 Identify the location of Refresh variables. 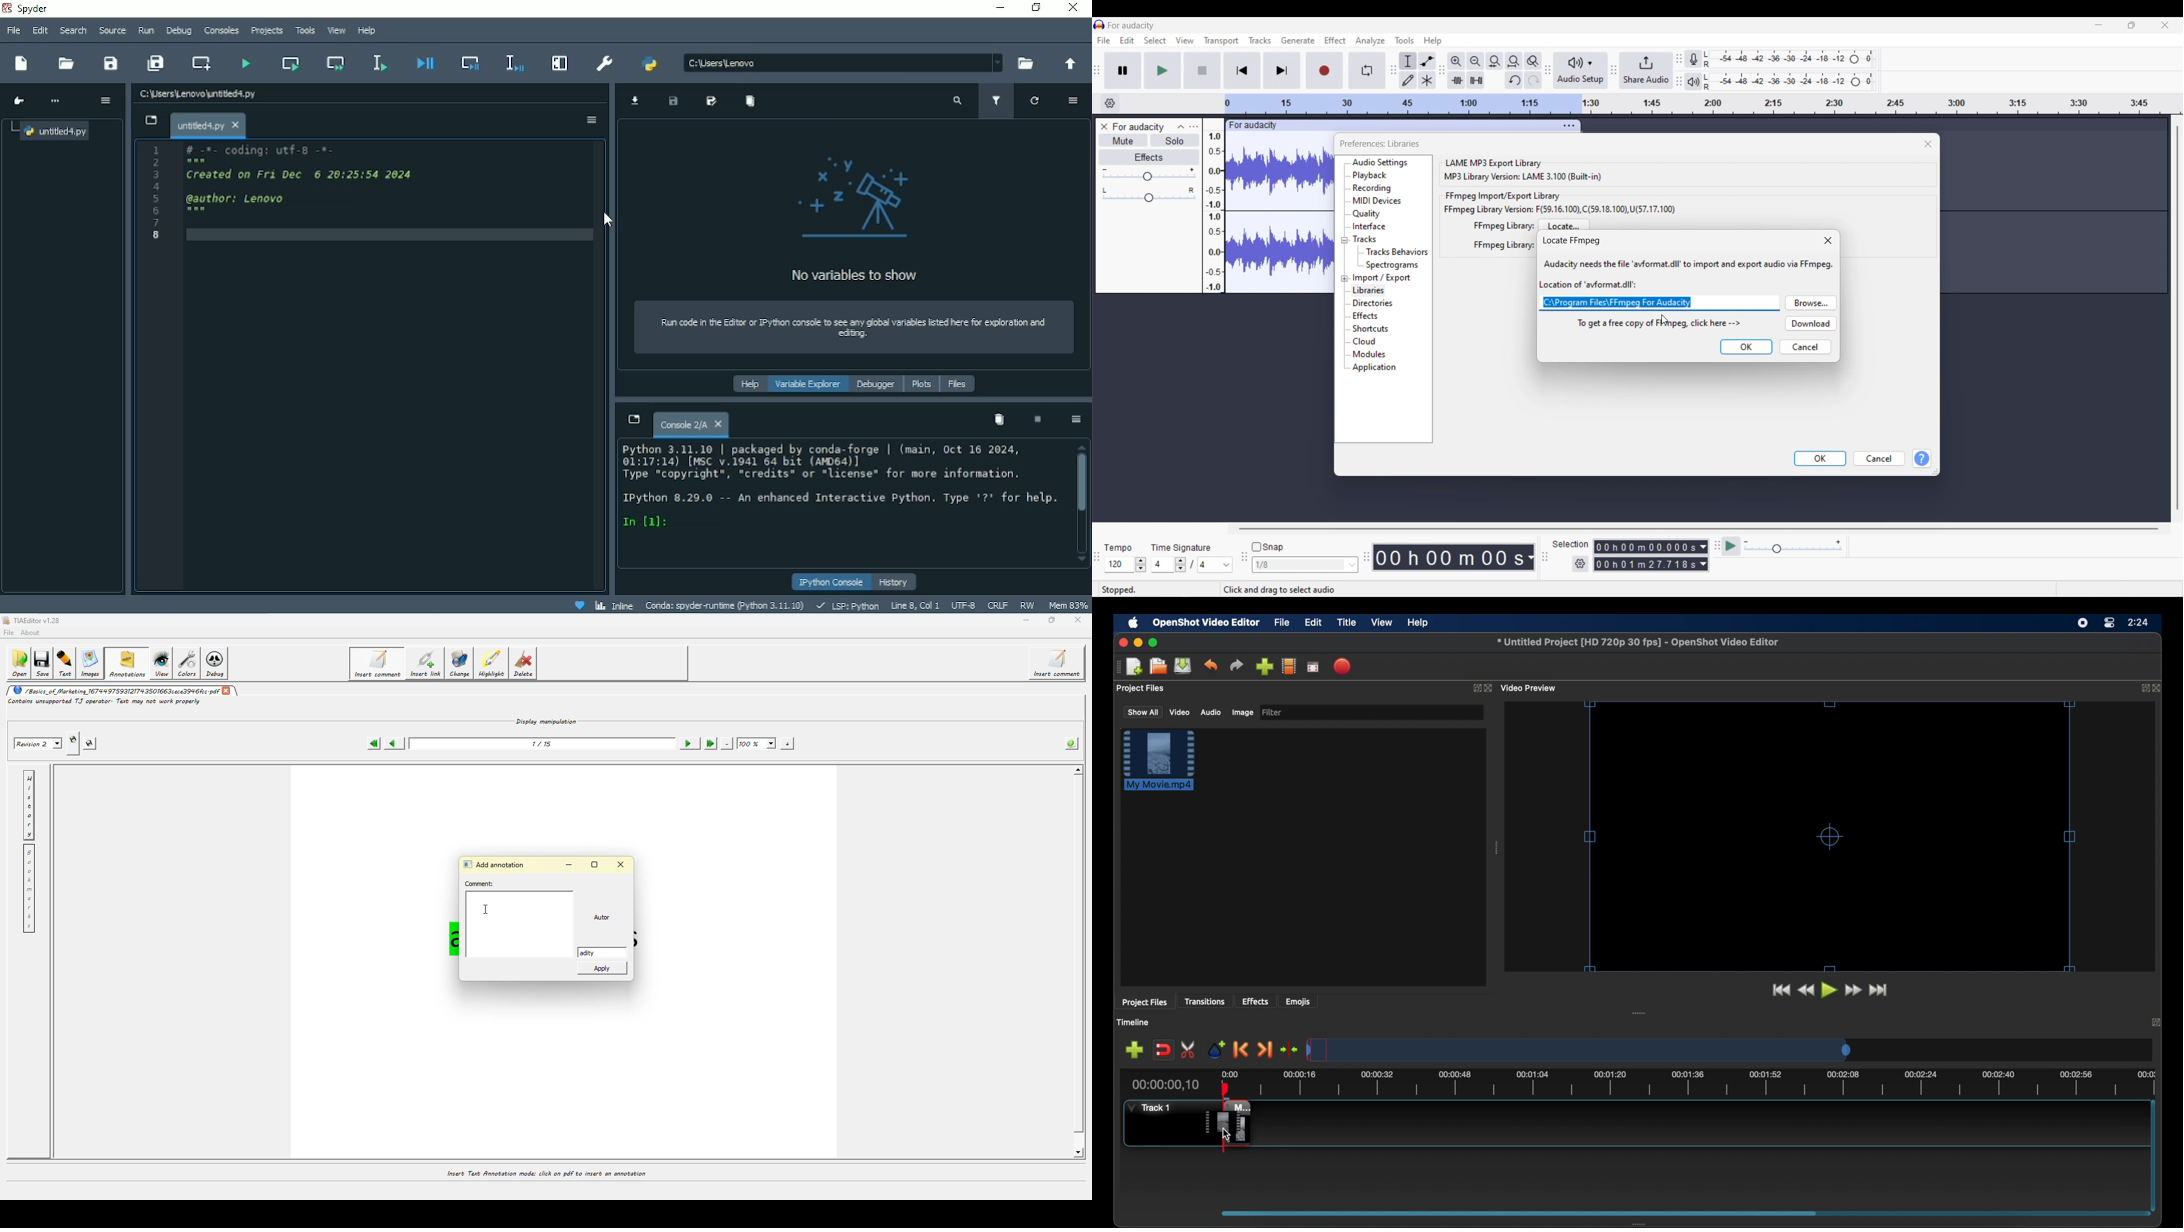
(1033, 101).